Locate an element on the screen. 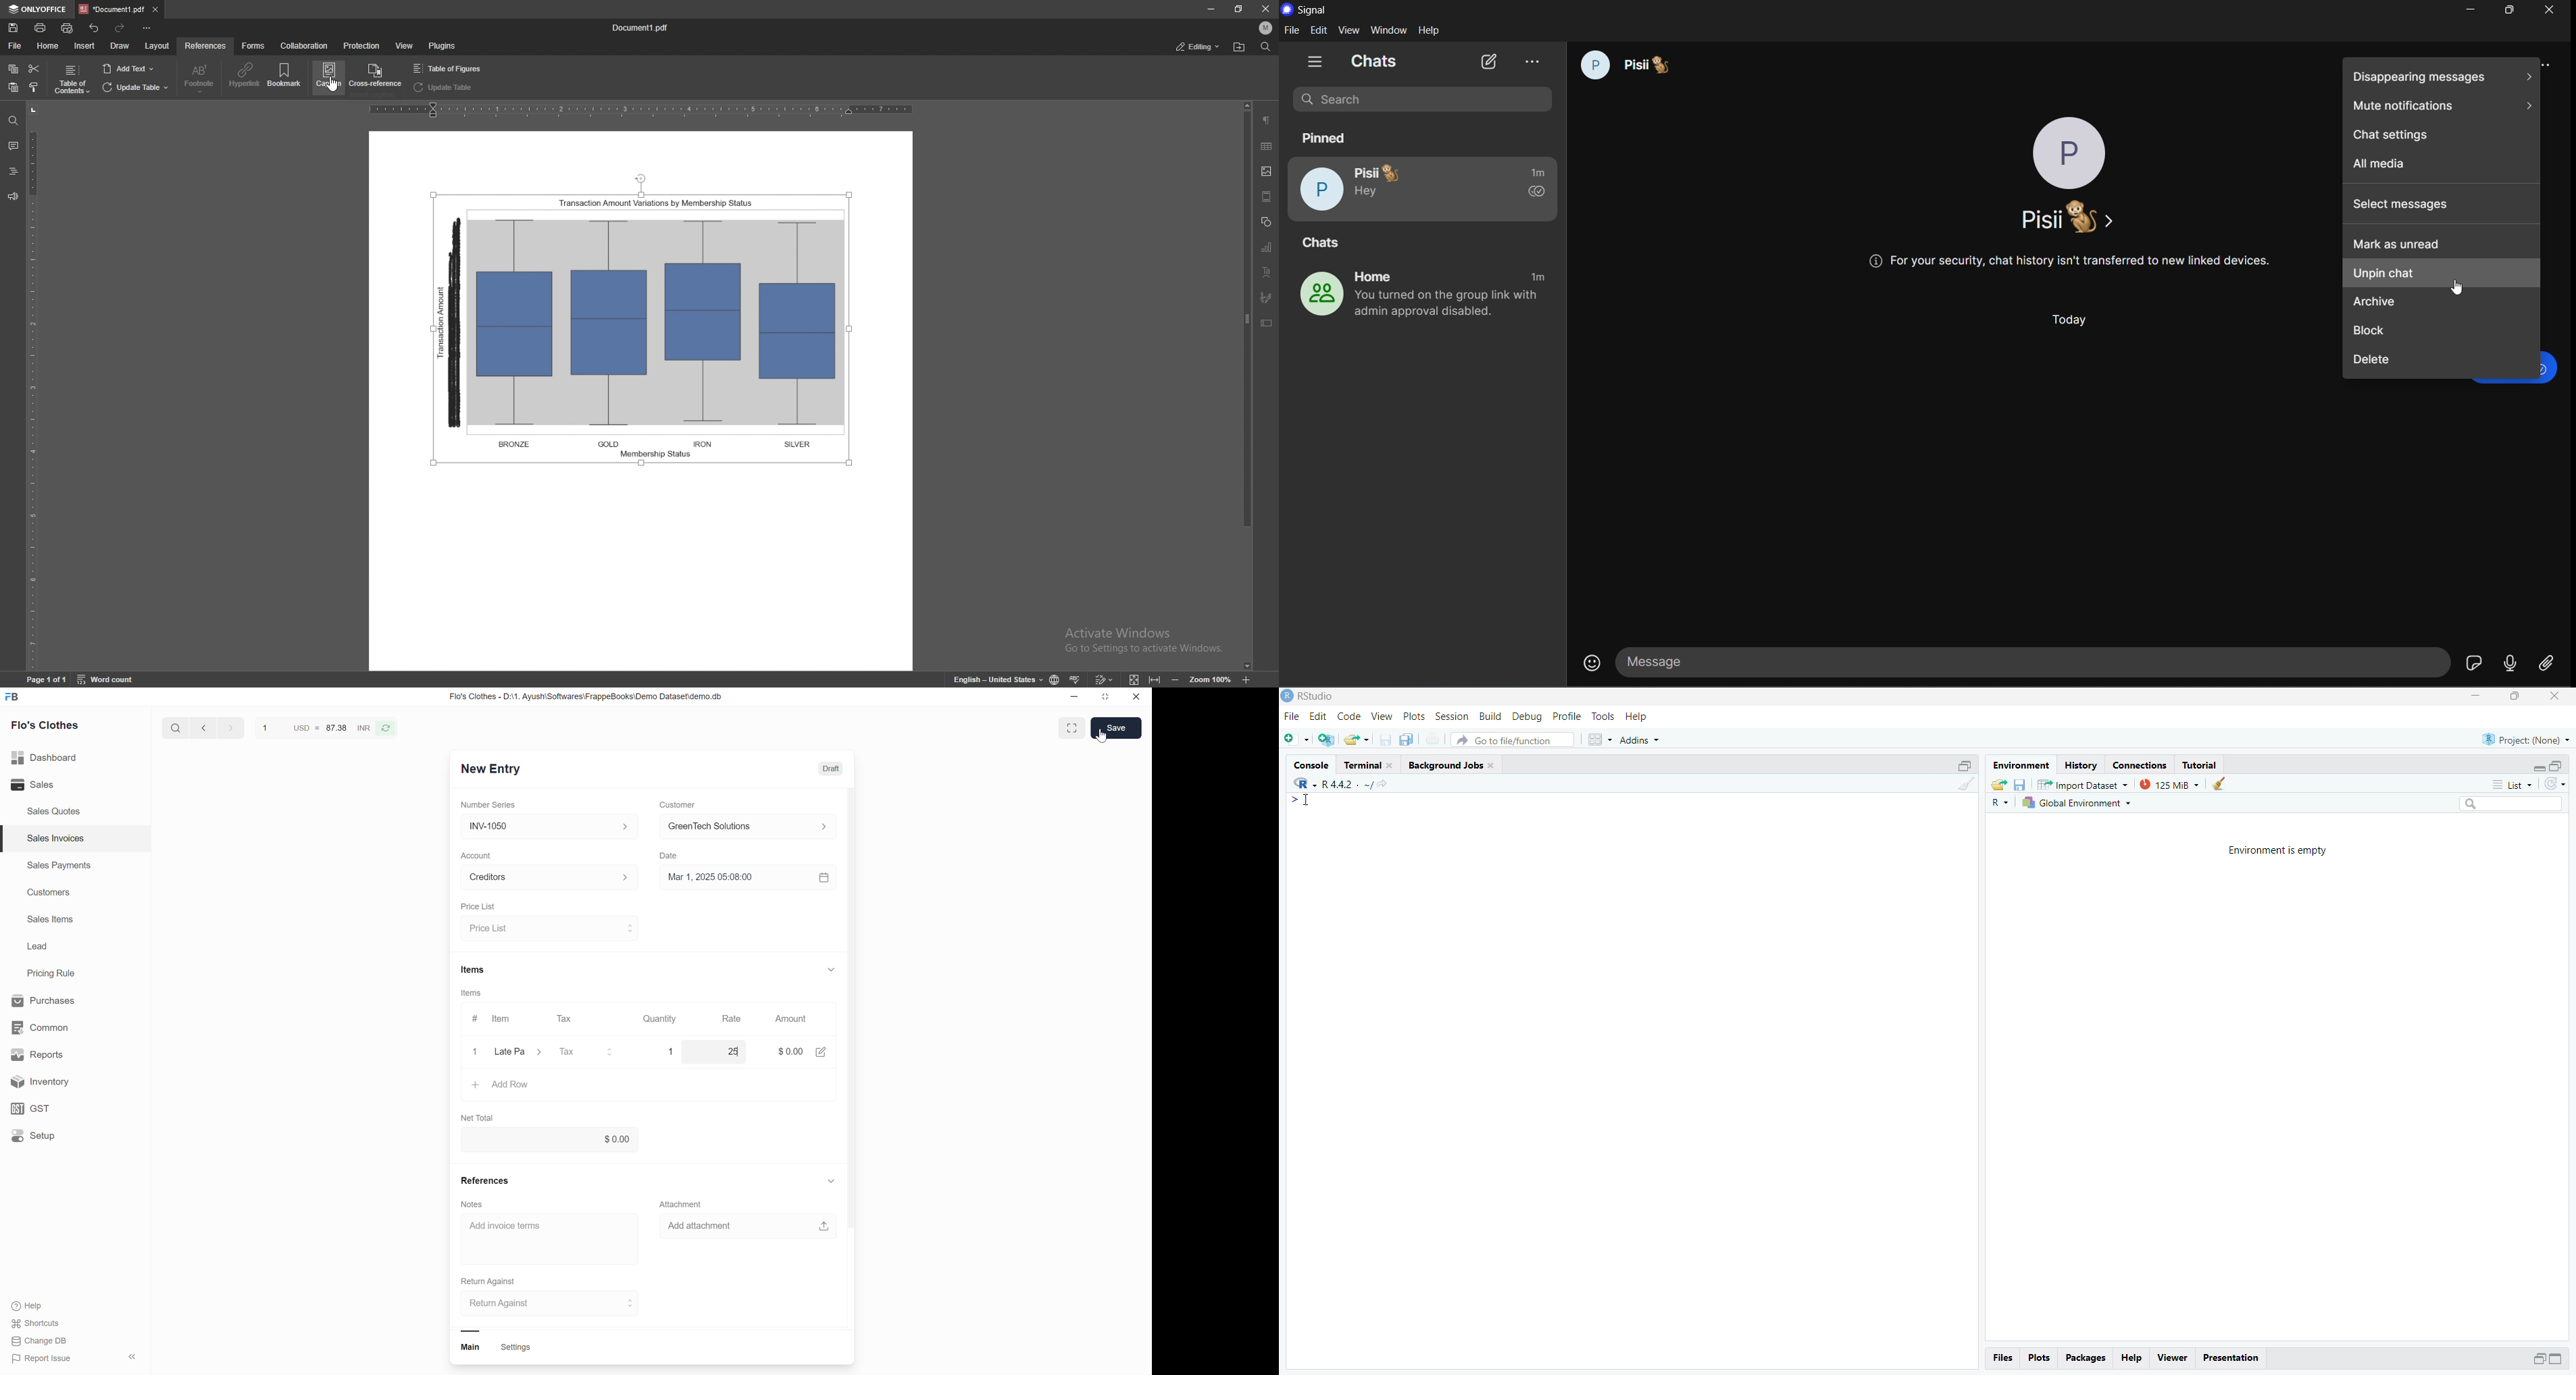  Select item is located at coordinates (523, 1052).